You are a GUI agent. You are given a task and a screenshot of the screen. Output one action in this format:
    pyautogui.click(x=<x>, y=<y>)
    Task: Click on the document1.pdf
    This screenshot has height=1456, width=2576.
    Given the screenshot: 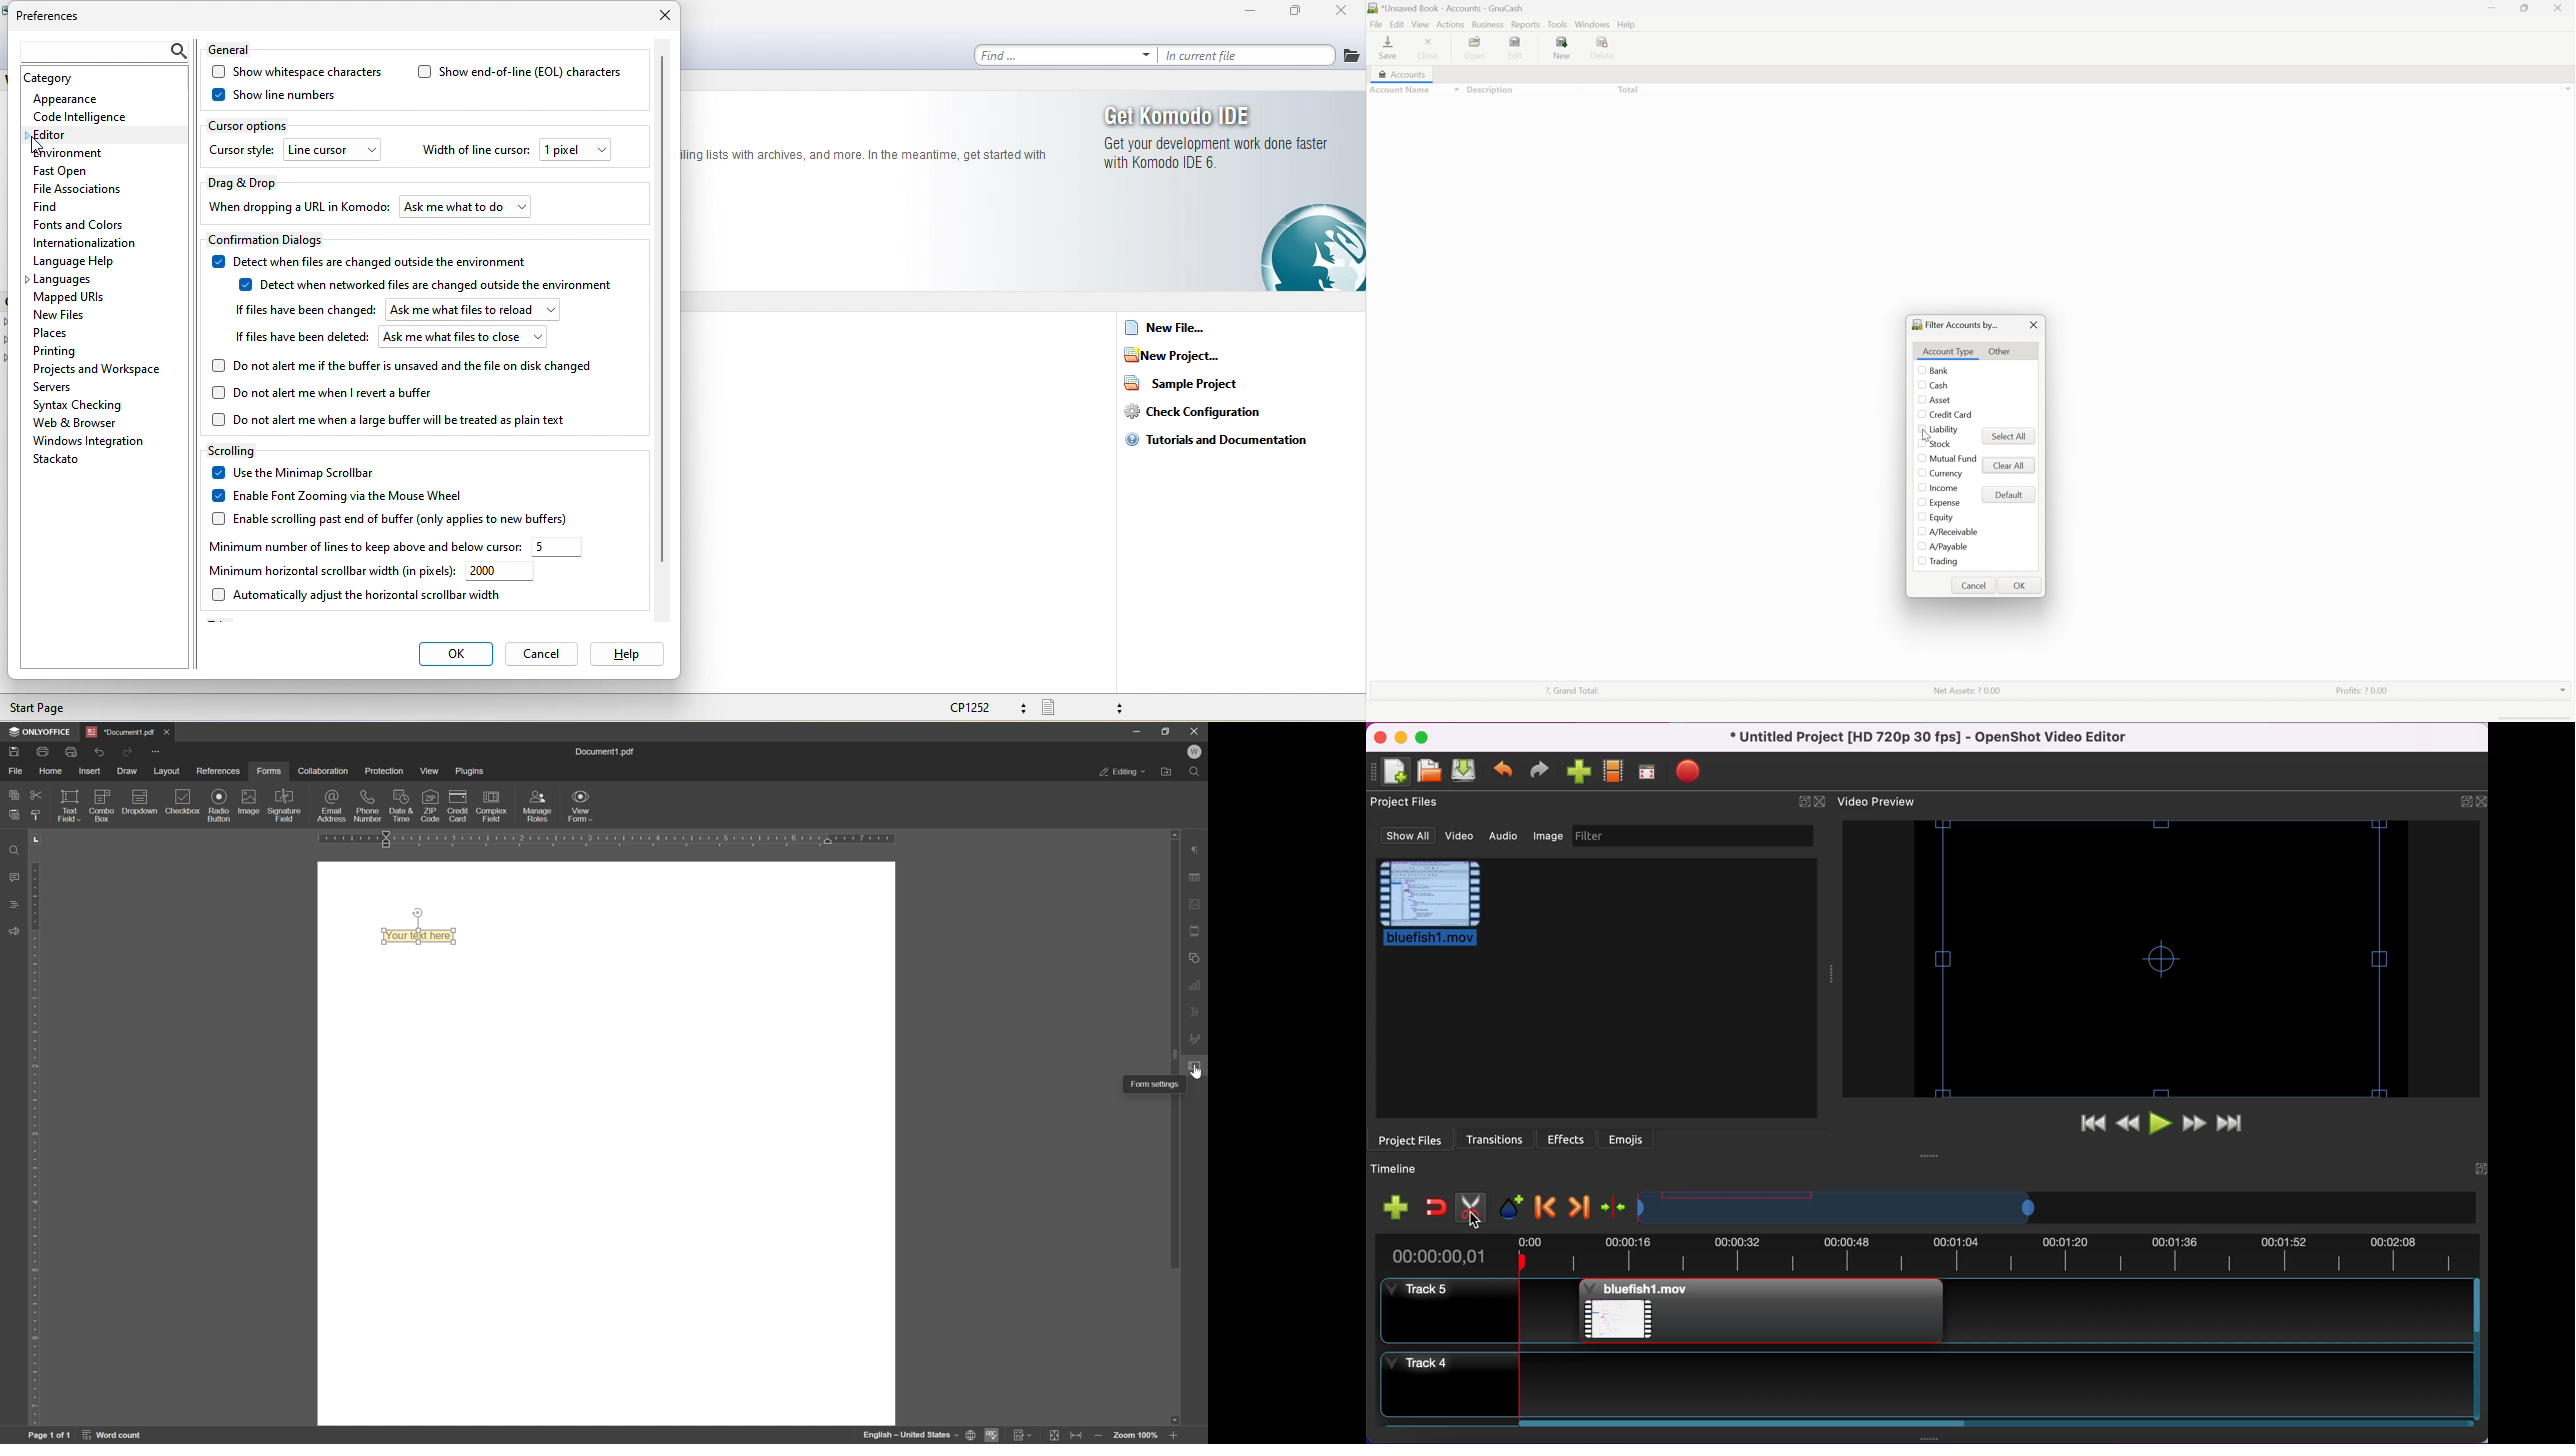 What is the action you would take?
    pyautogui.click(x=604, y=752)
    